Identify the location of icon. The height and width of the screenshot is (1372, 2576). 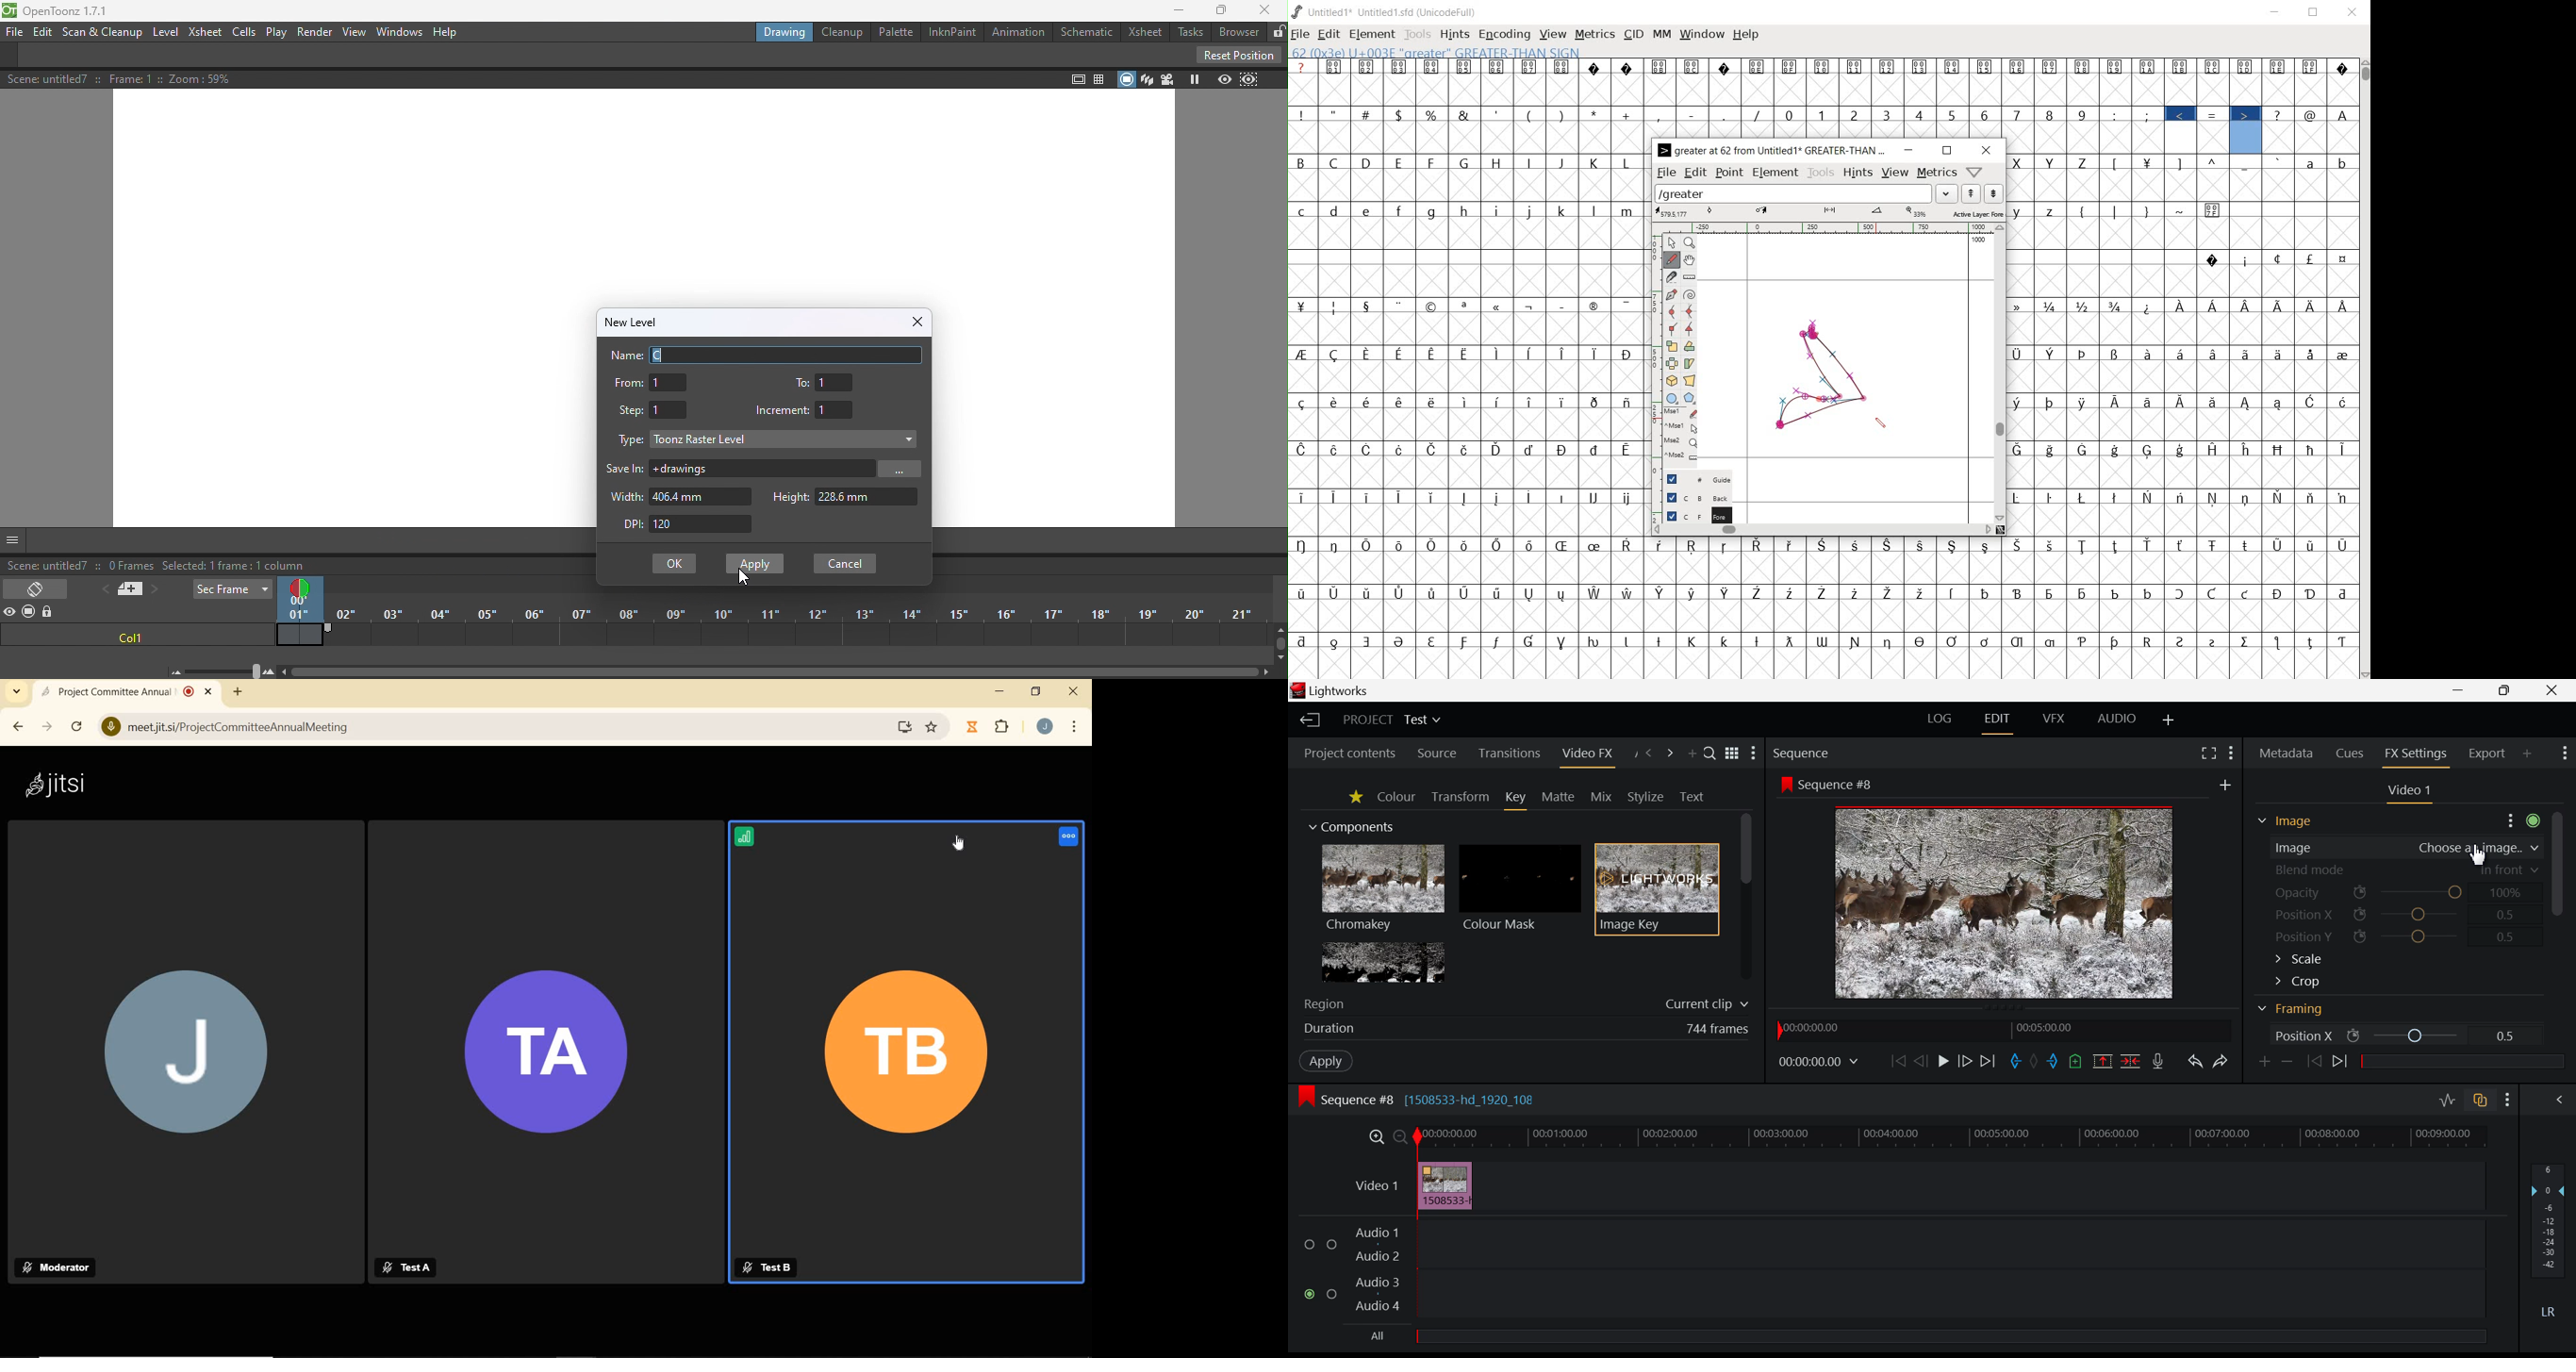
(2361, 914).